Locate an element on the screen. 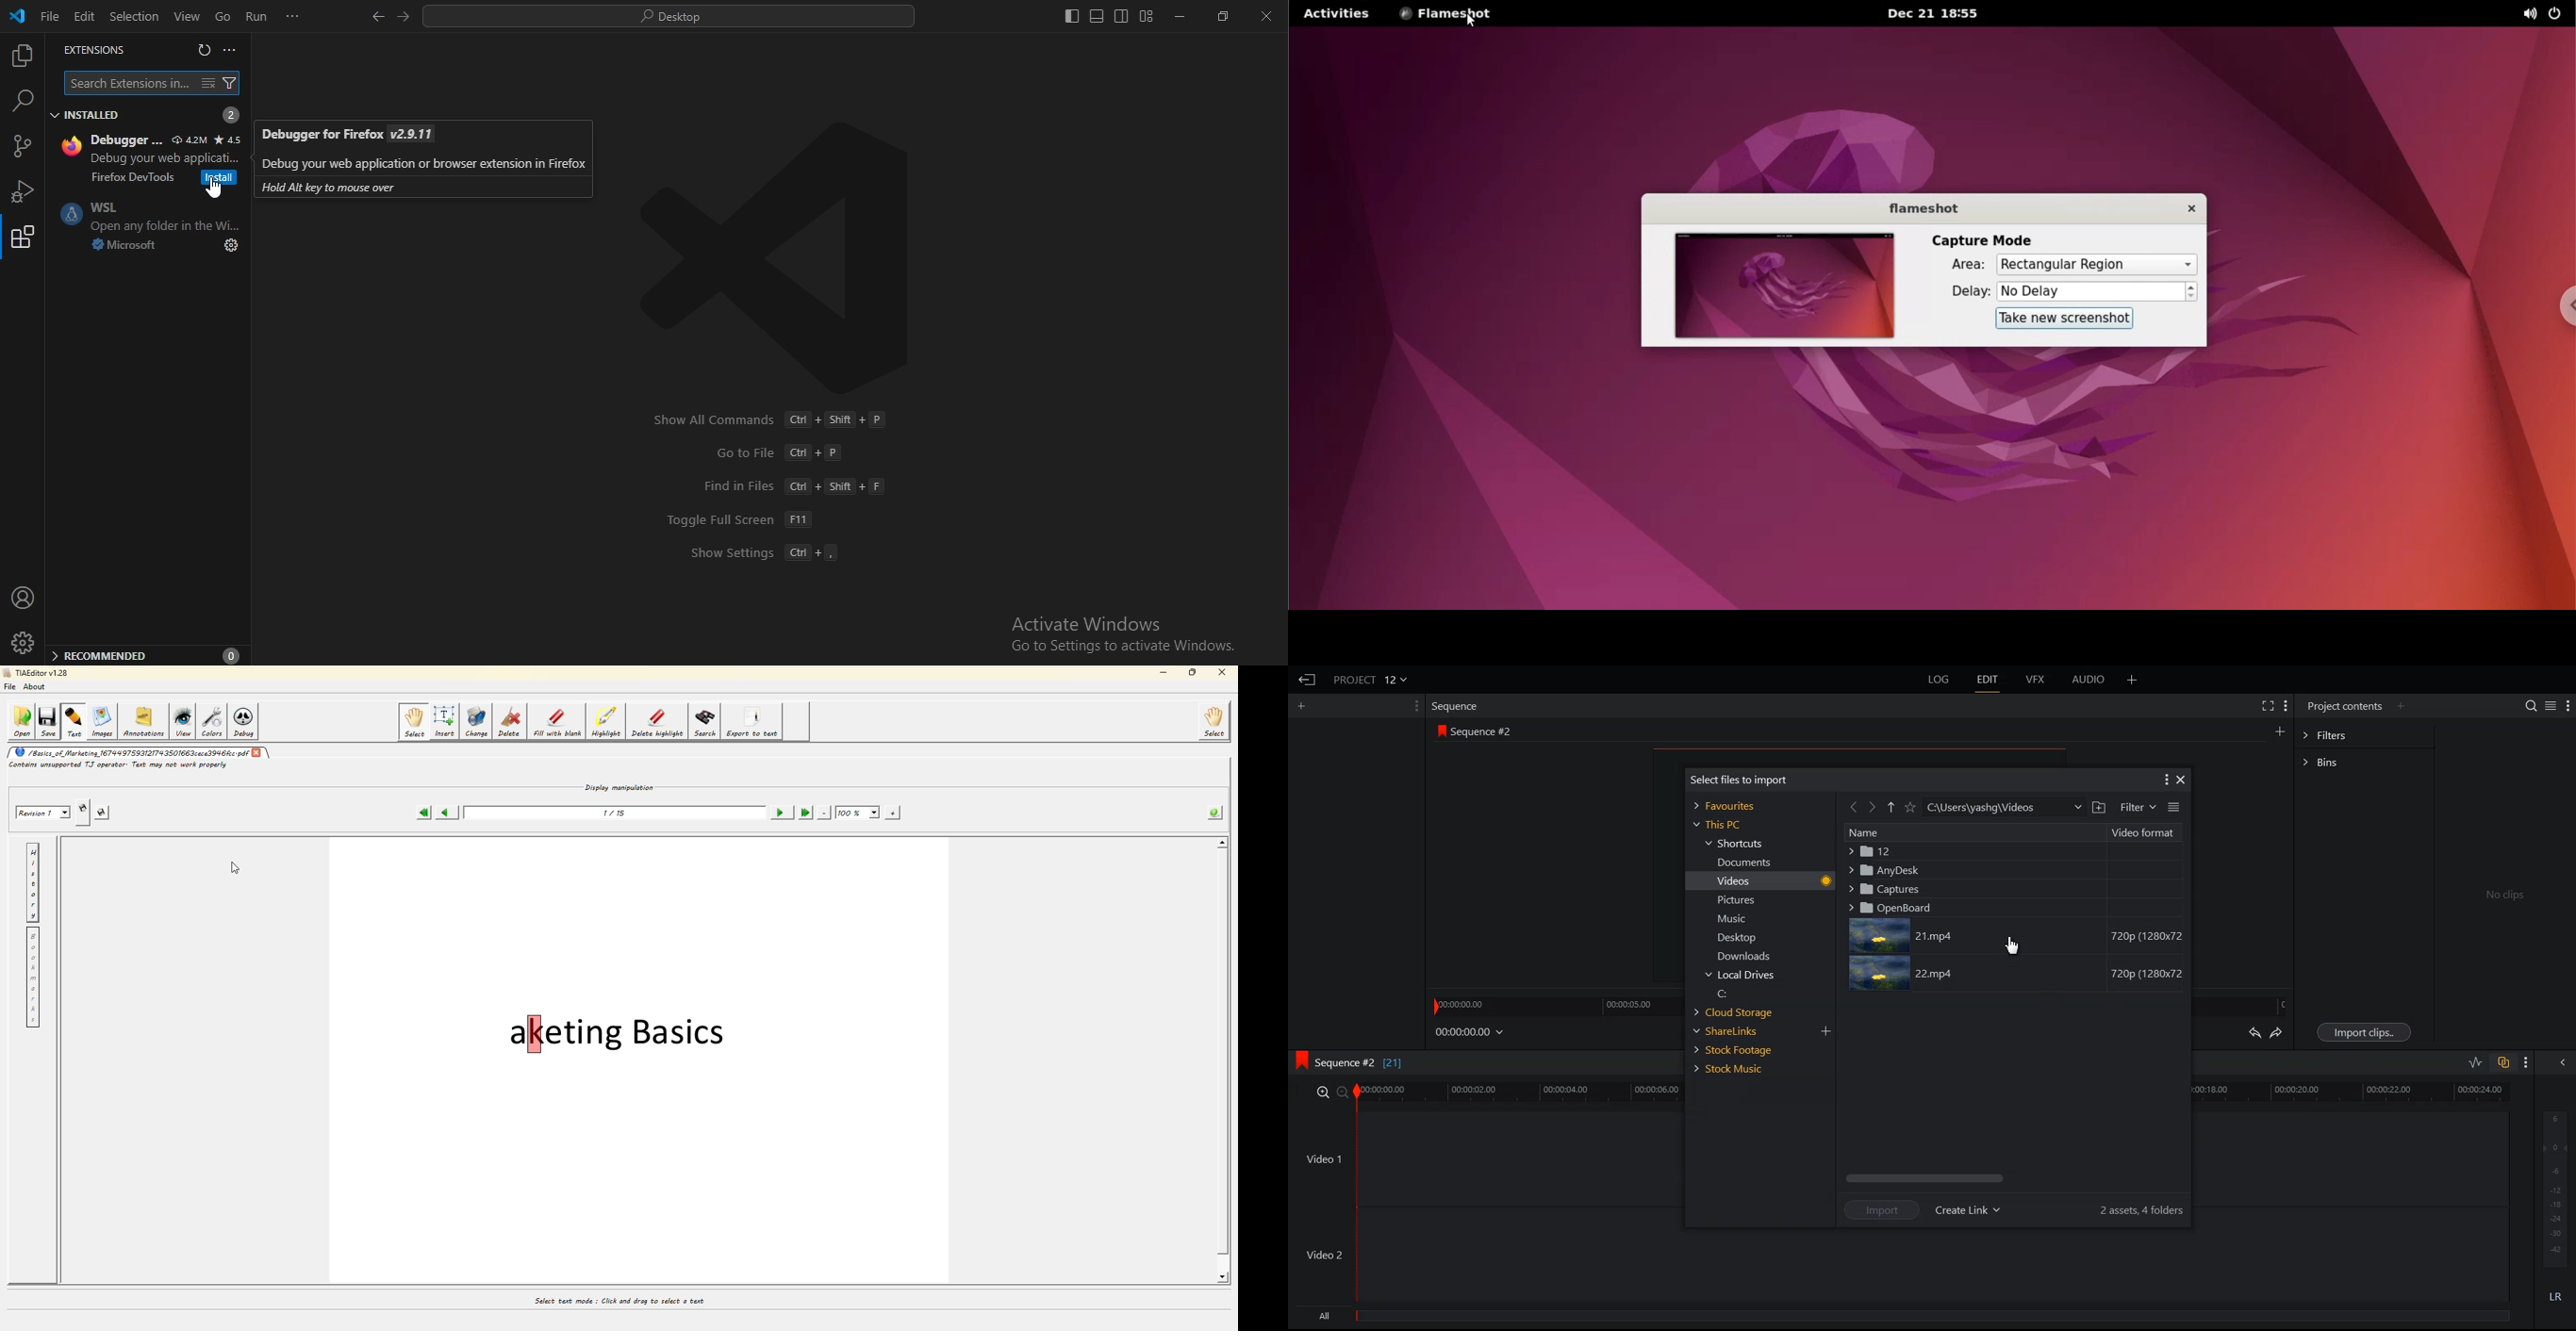 This screenshot has height=1344, width=2576. Add Panel is located at coordinates (1304, 705).